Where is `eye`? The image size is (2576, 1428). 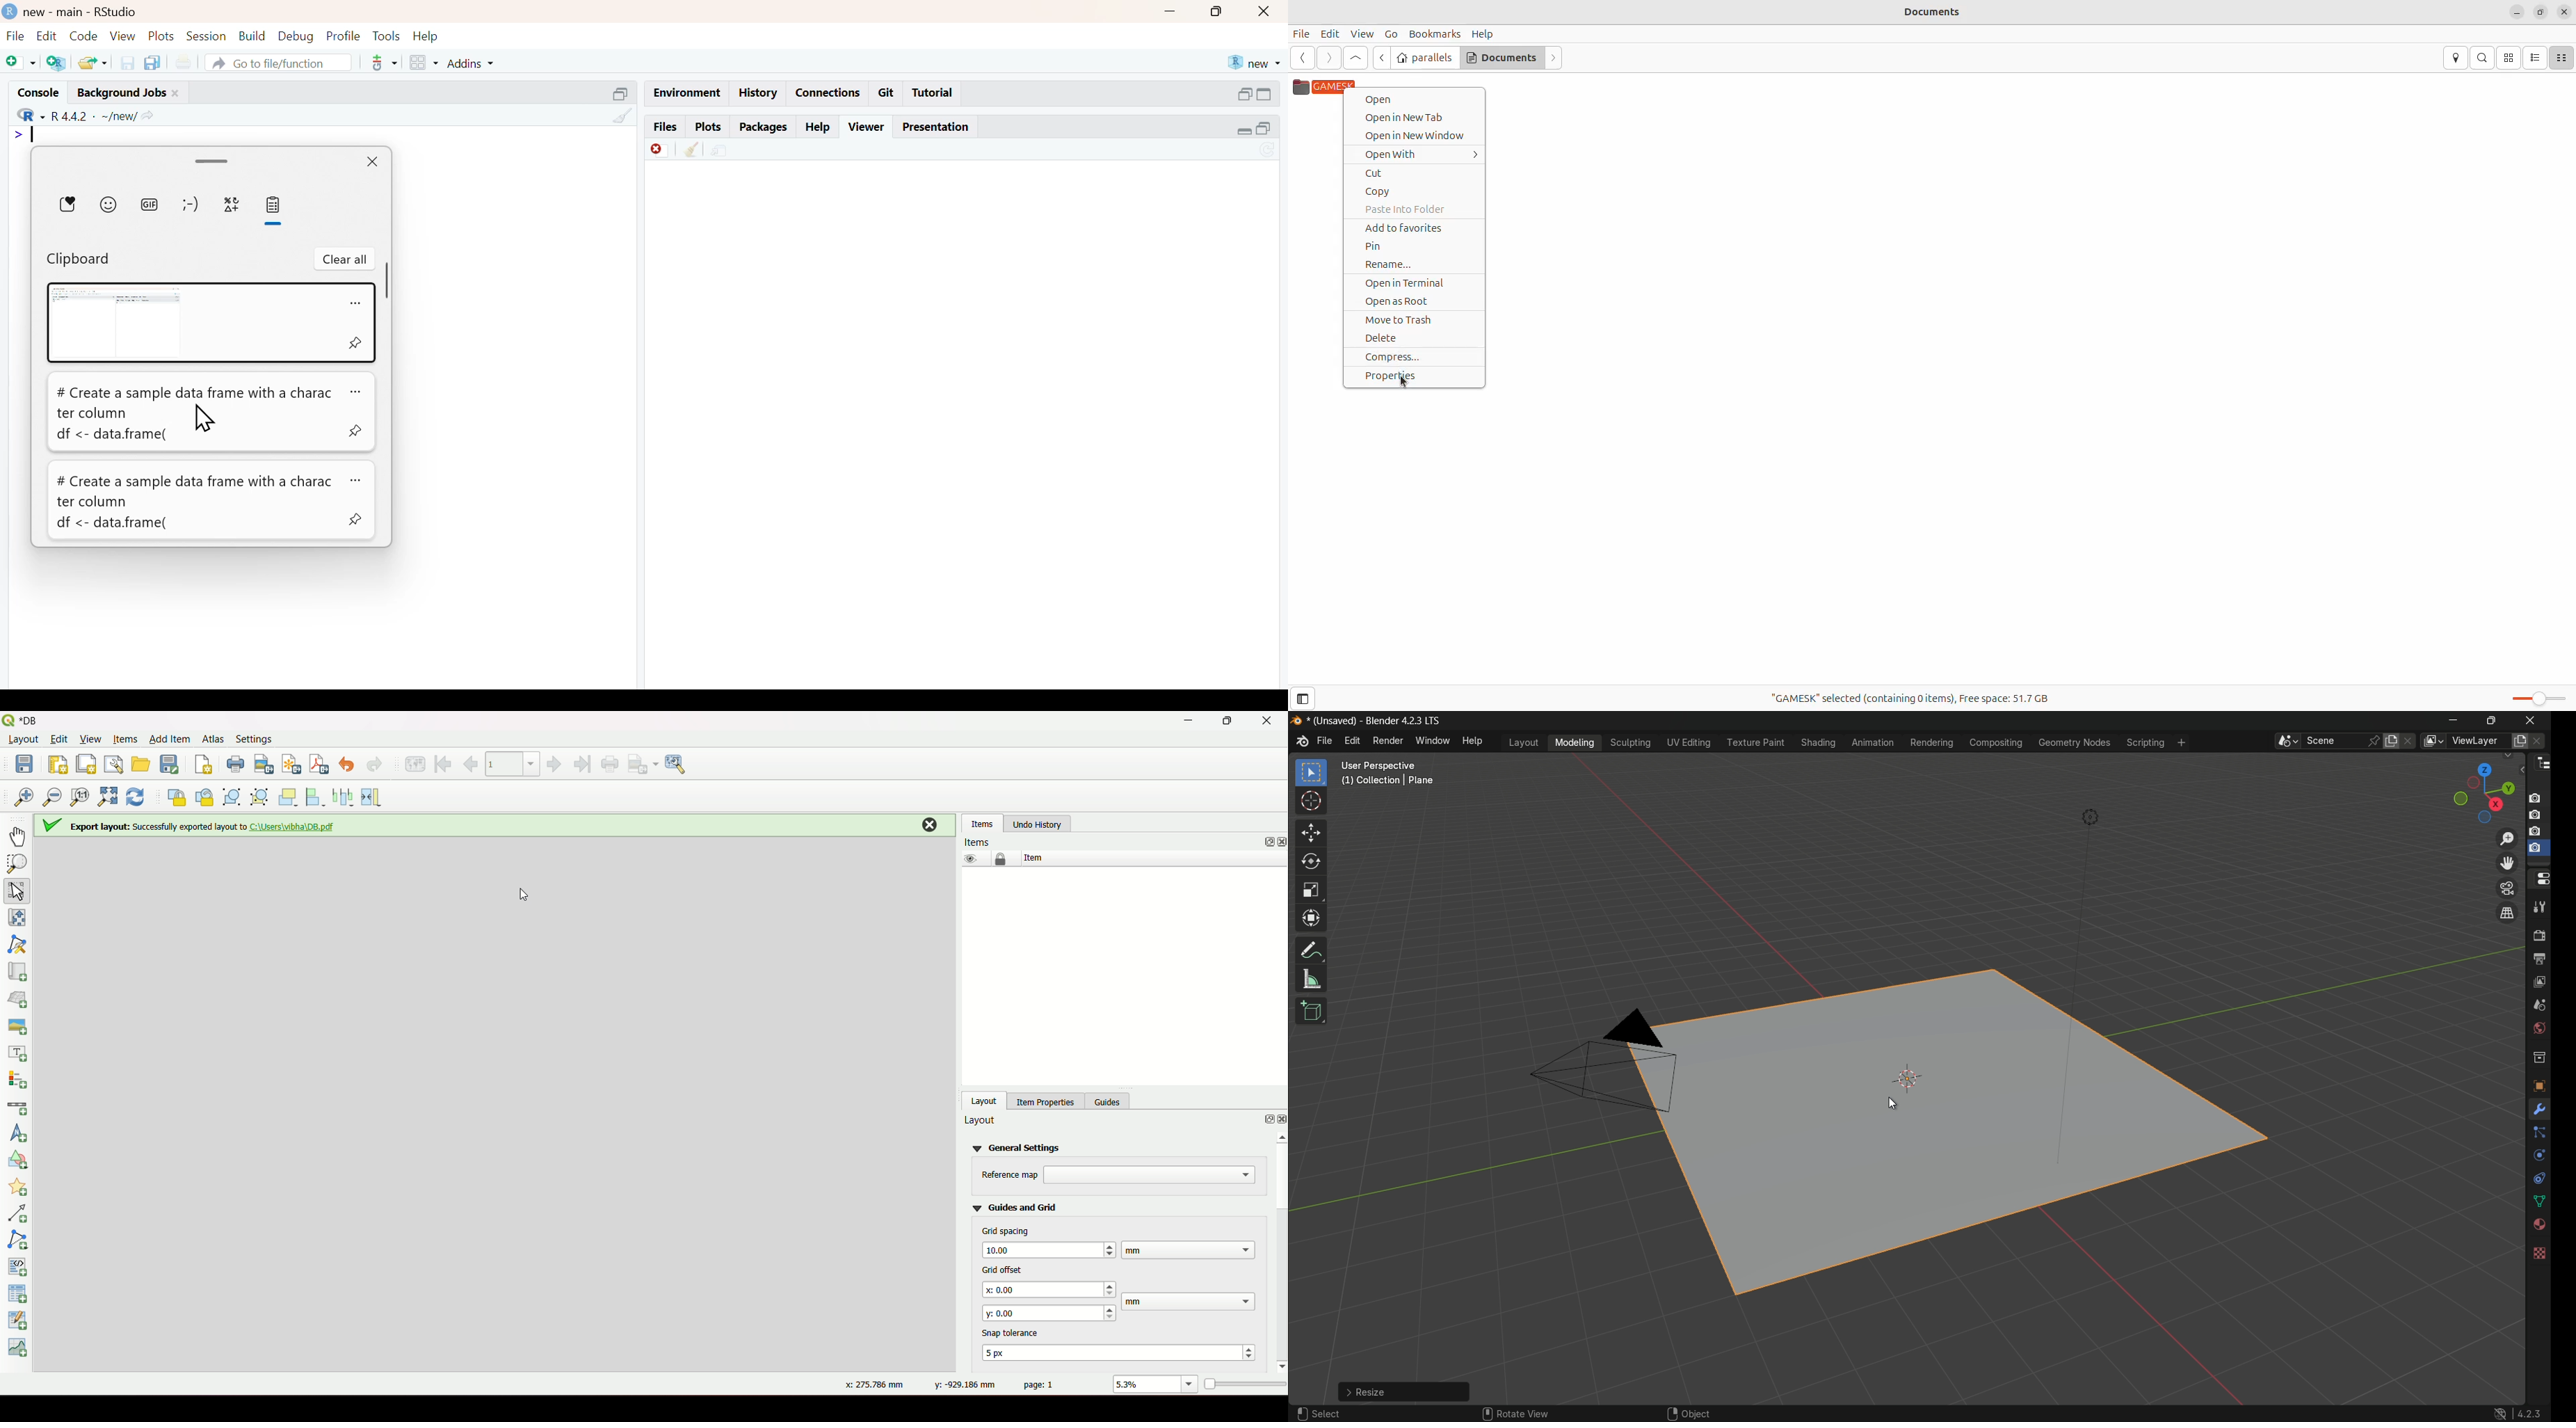 eye is located at coordinates (969, 859).